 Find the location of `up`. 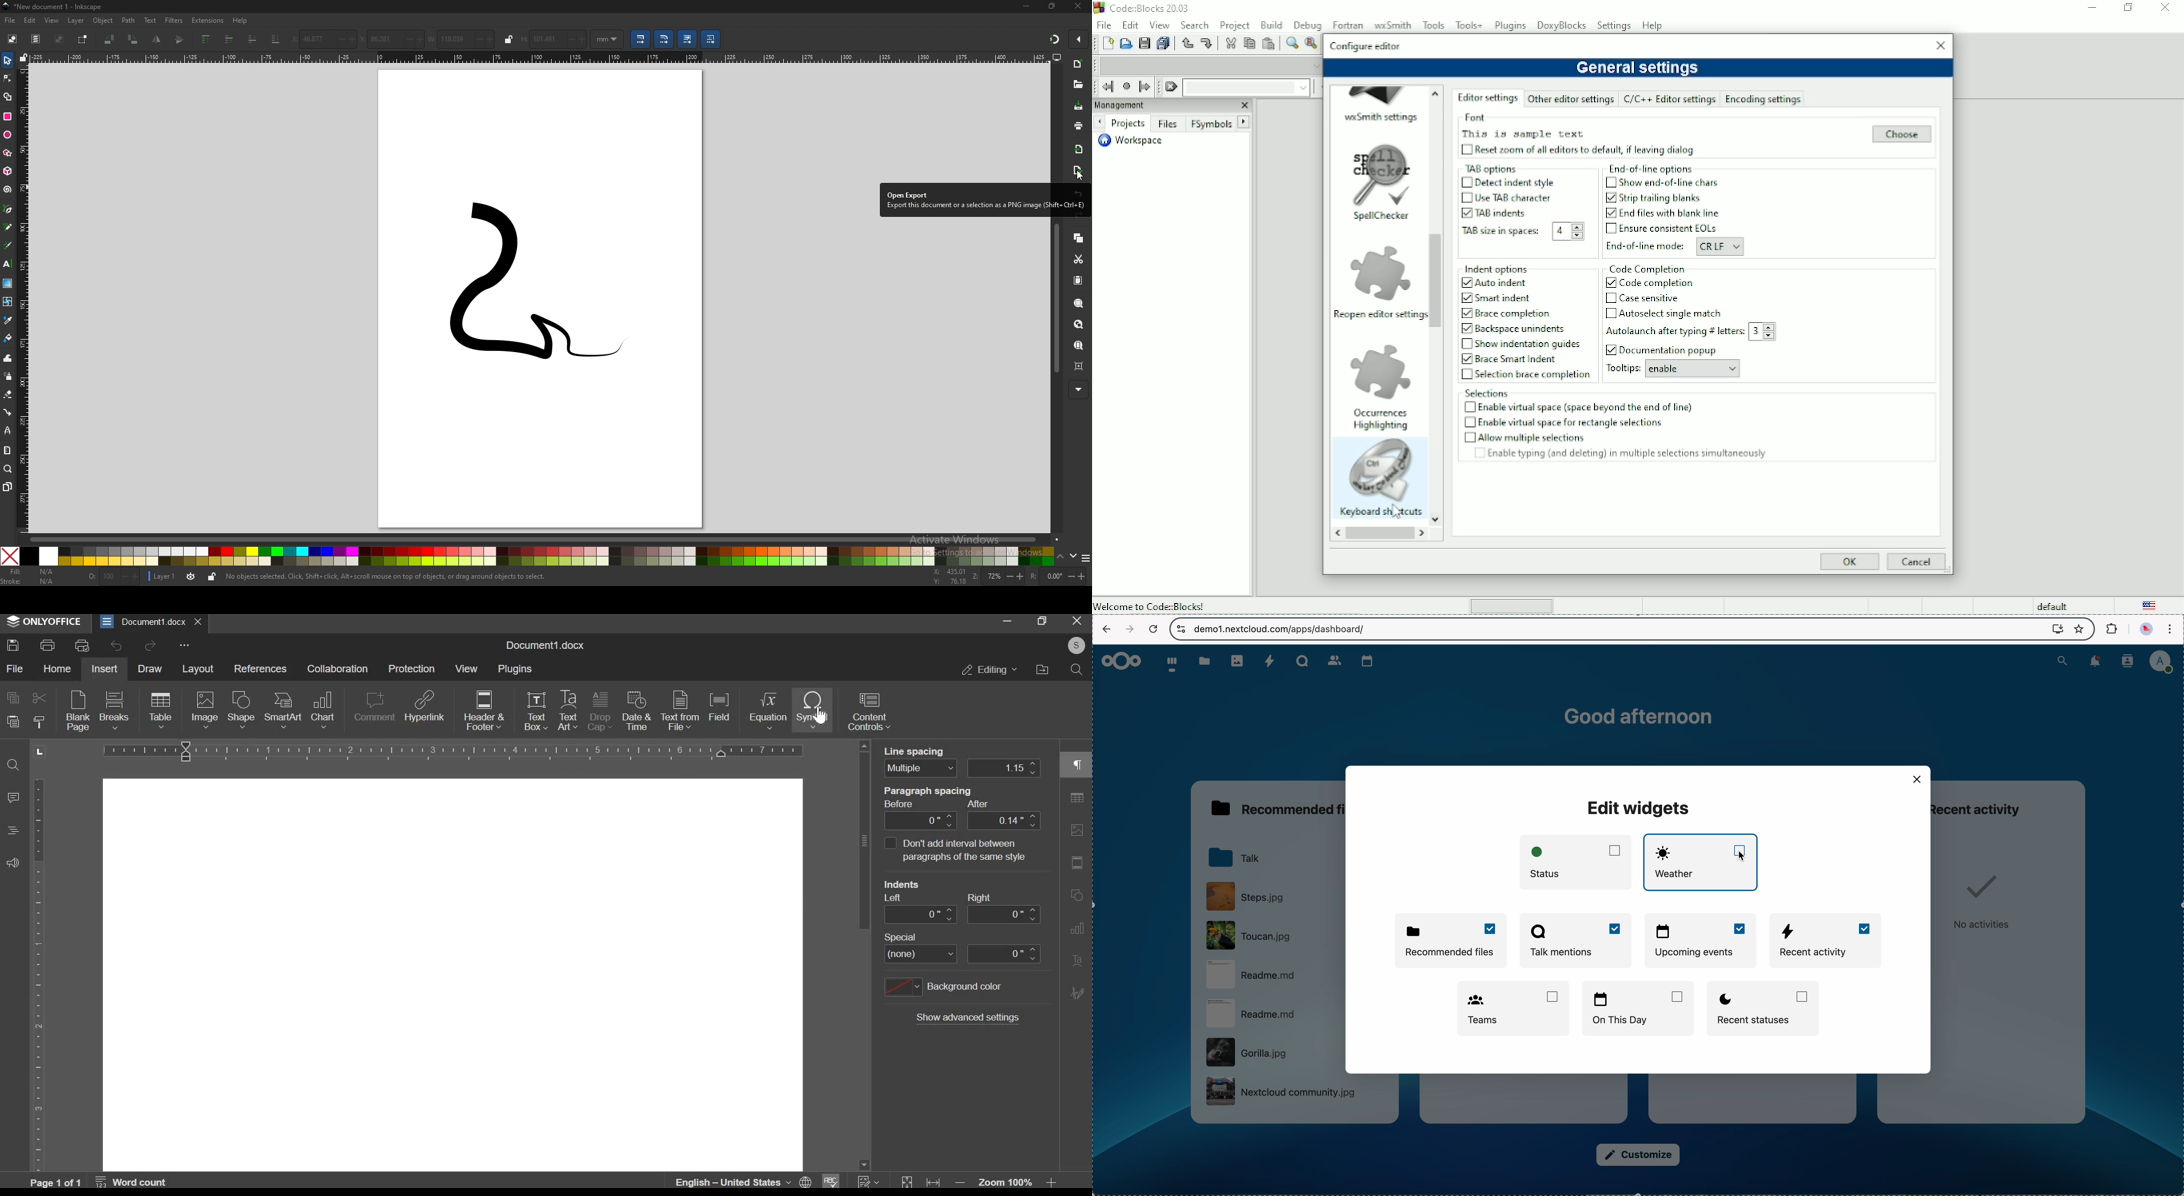

up is located at coordinates (1434, 91).